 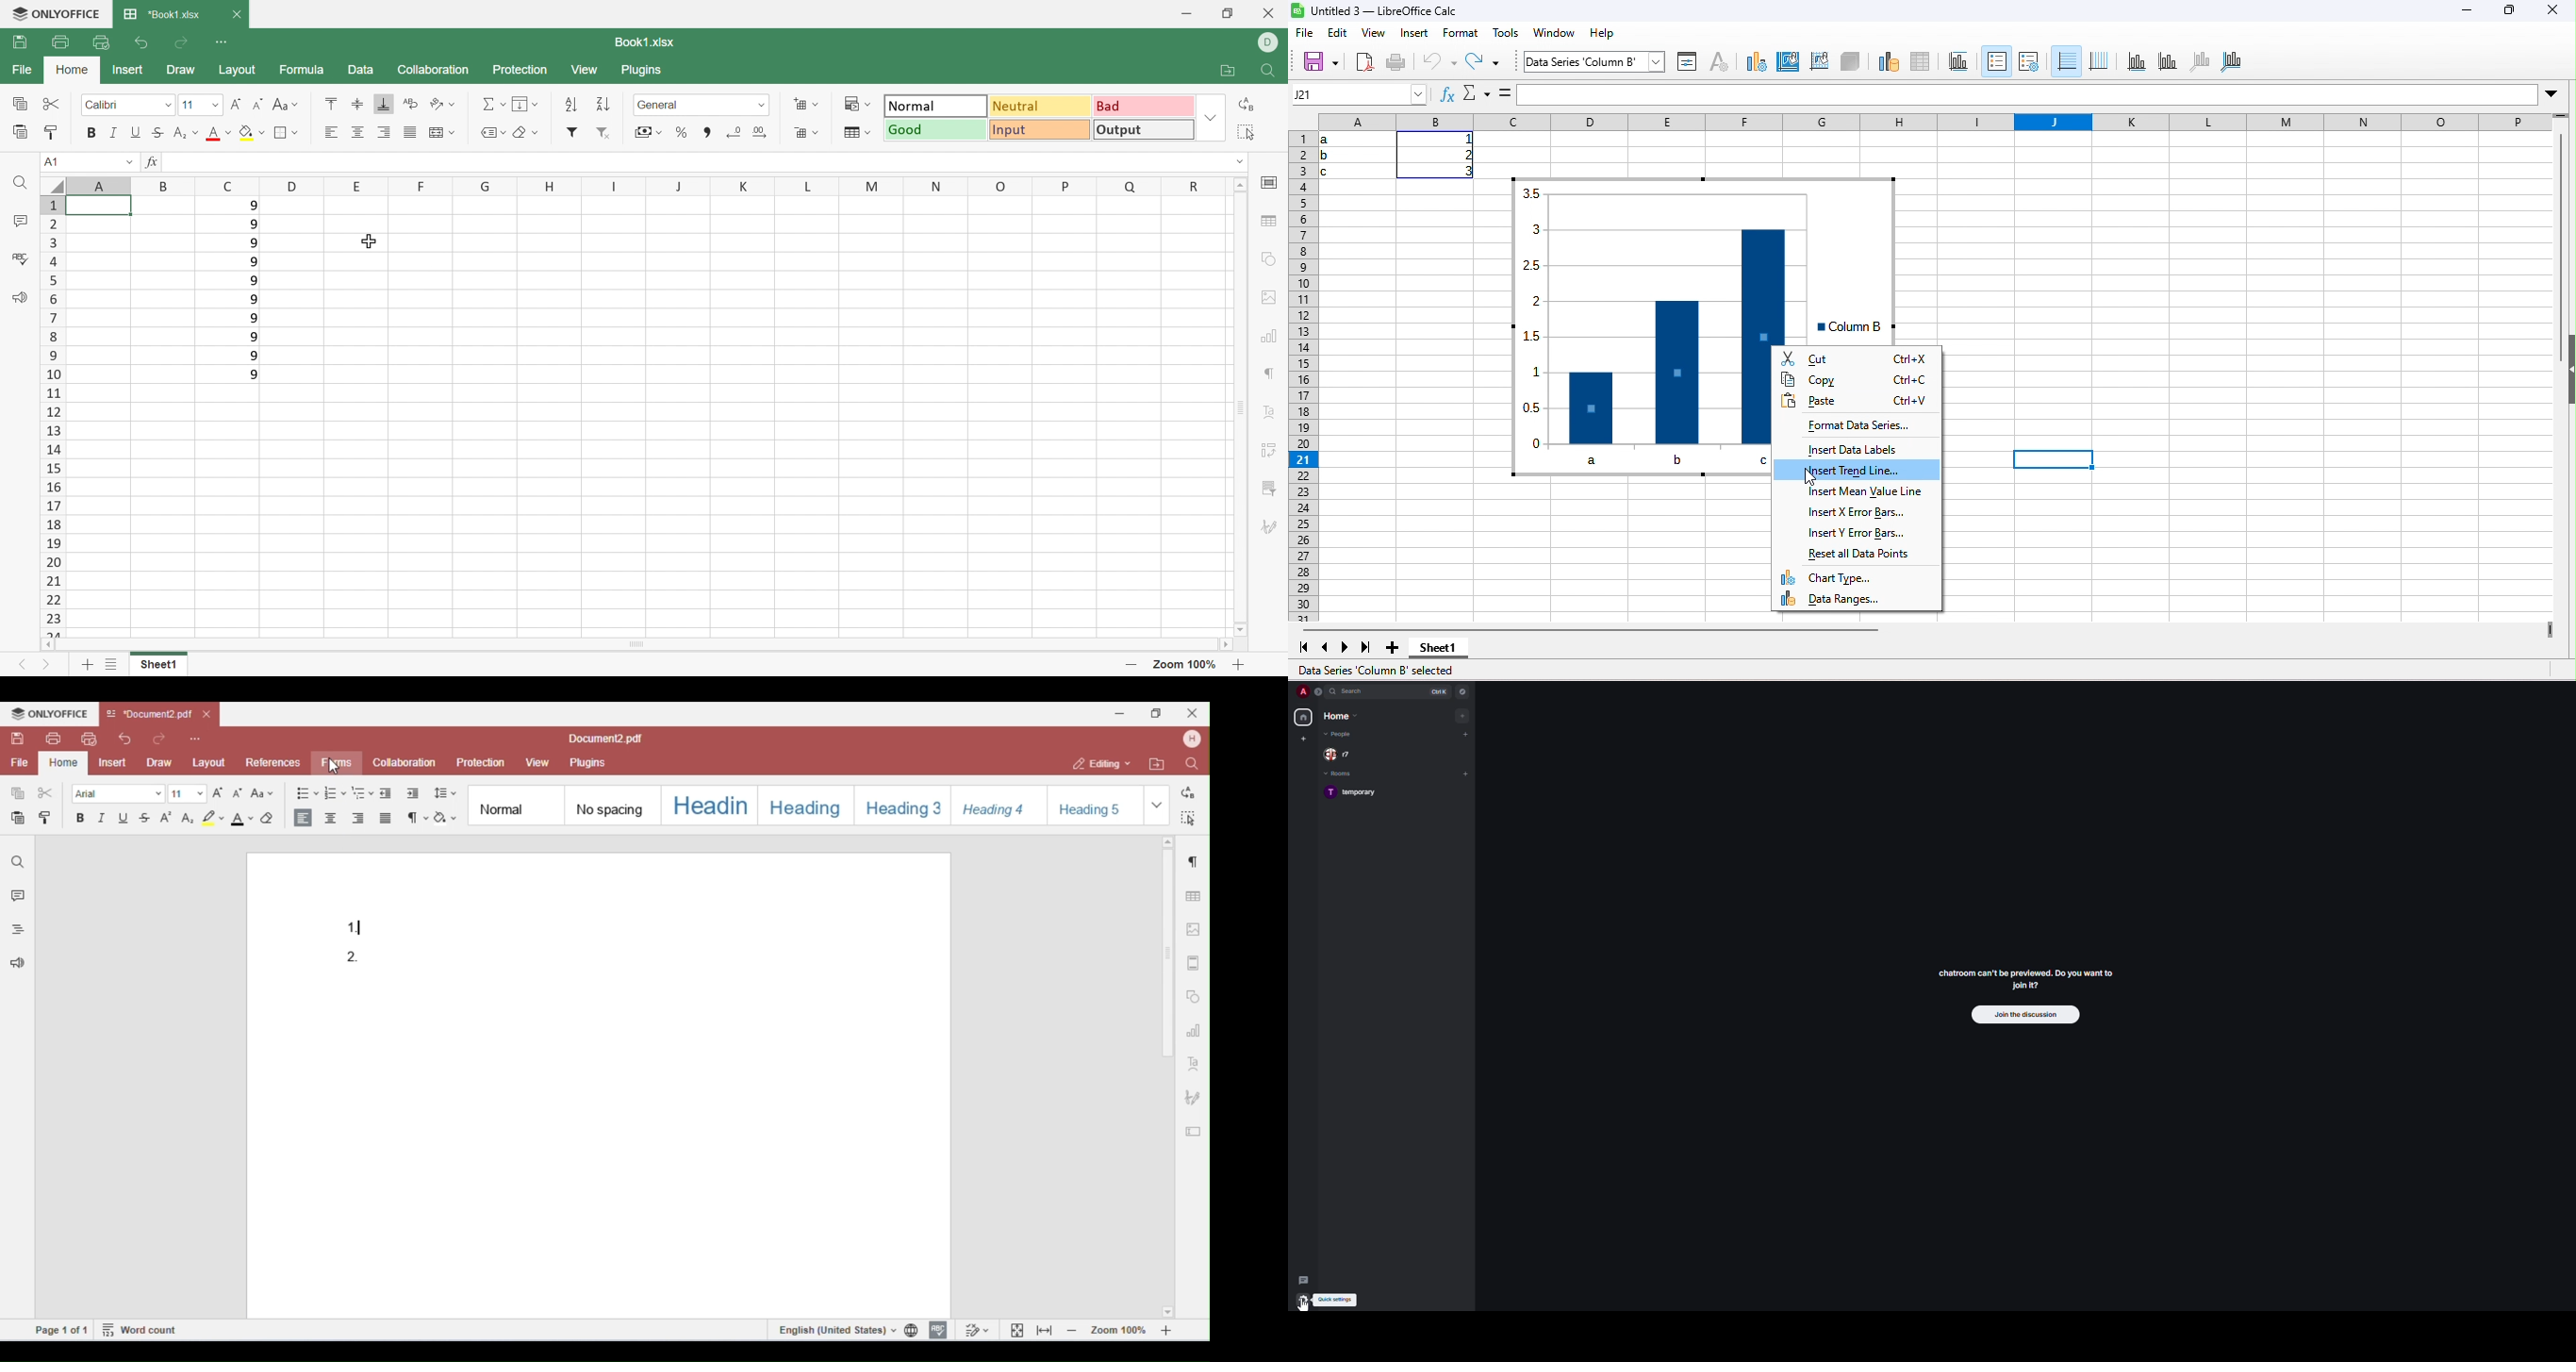 What do you see at coordinates (493, 105) in the screenshot?
I see `Summation` at bounding box center [493, 105].